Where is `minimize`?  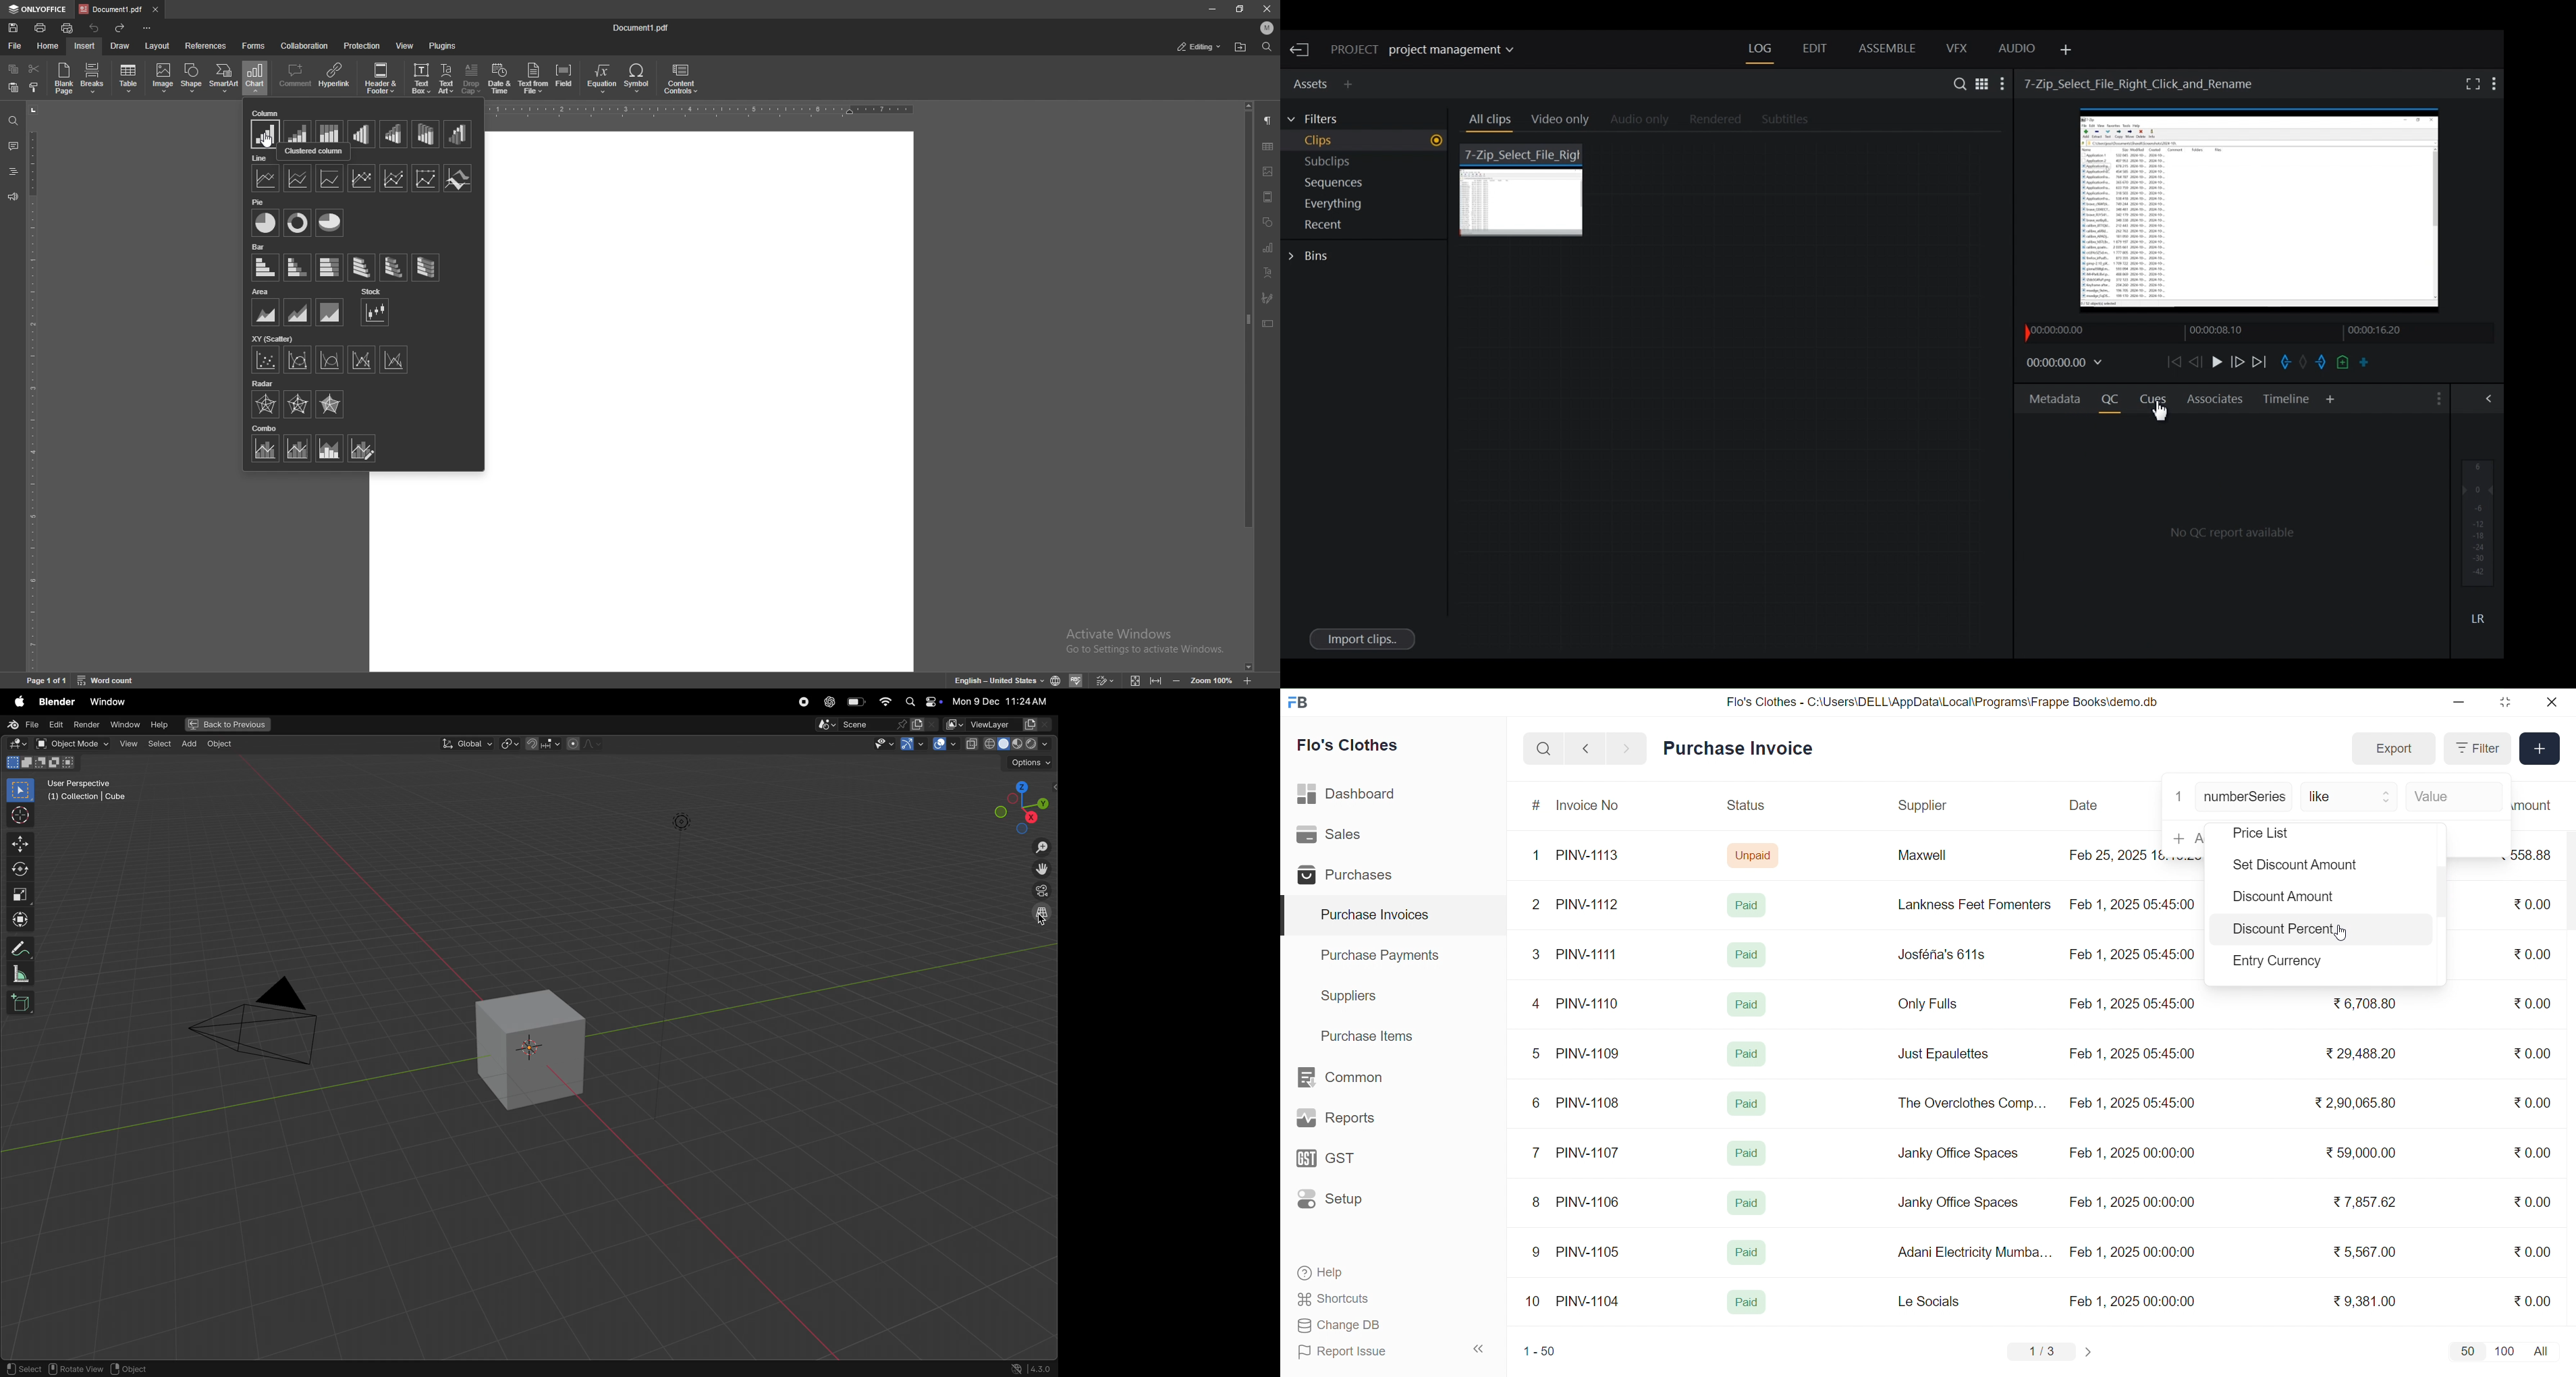 minimize is located at coordinates (2460, 703).